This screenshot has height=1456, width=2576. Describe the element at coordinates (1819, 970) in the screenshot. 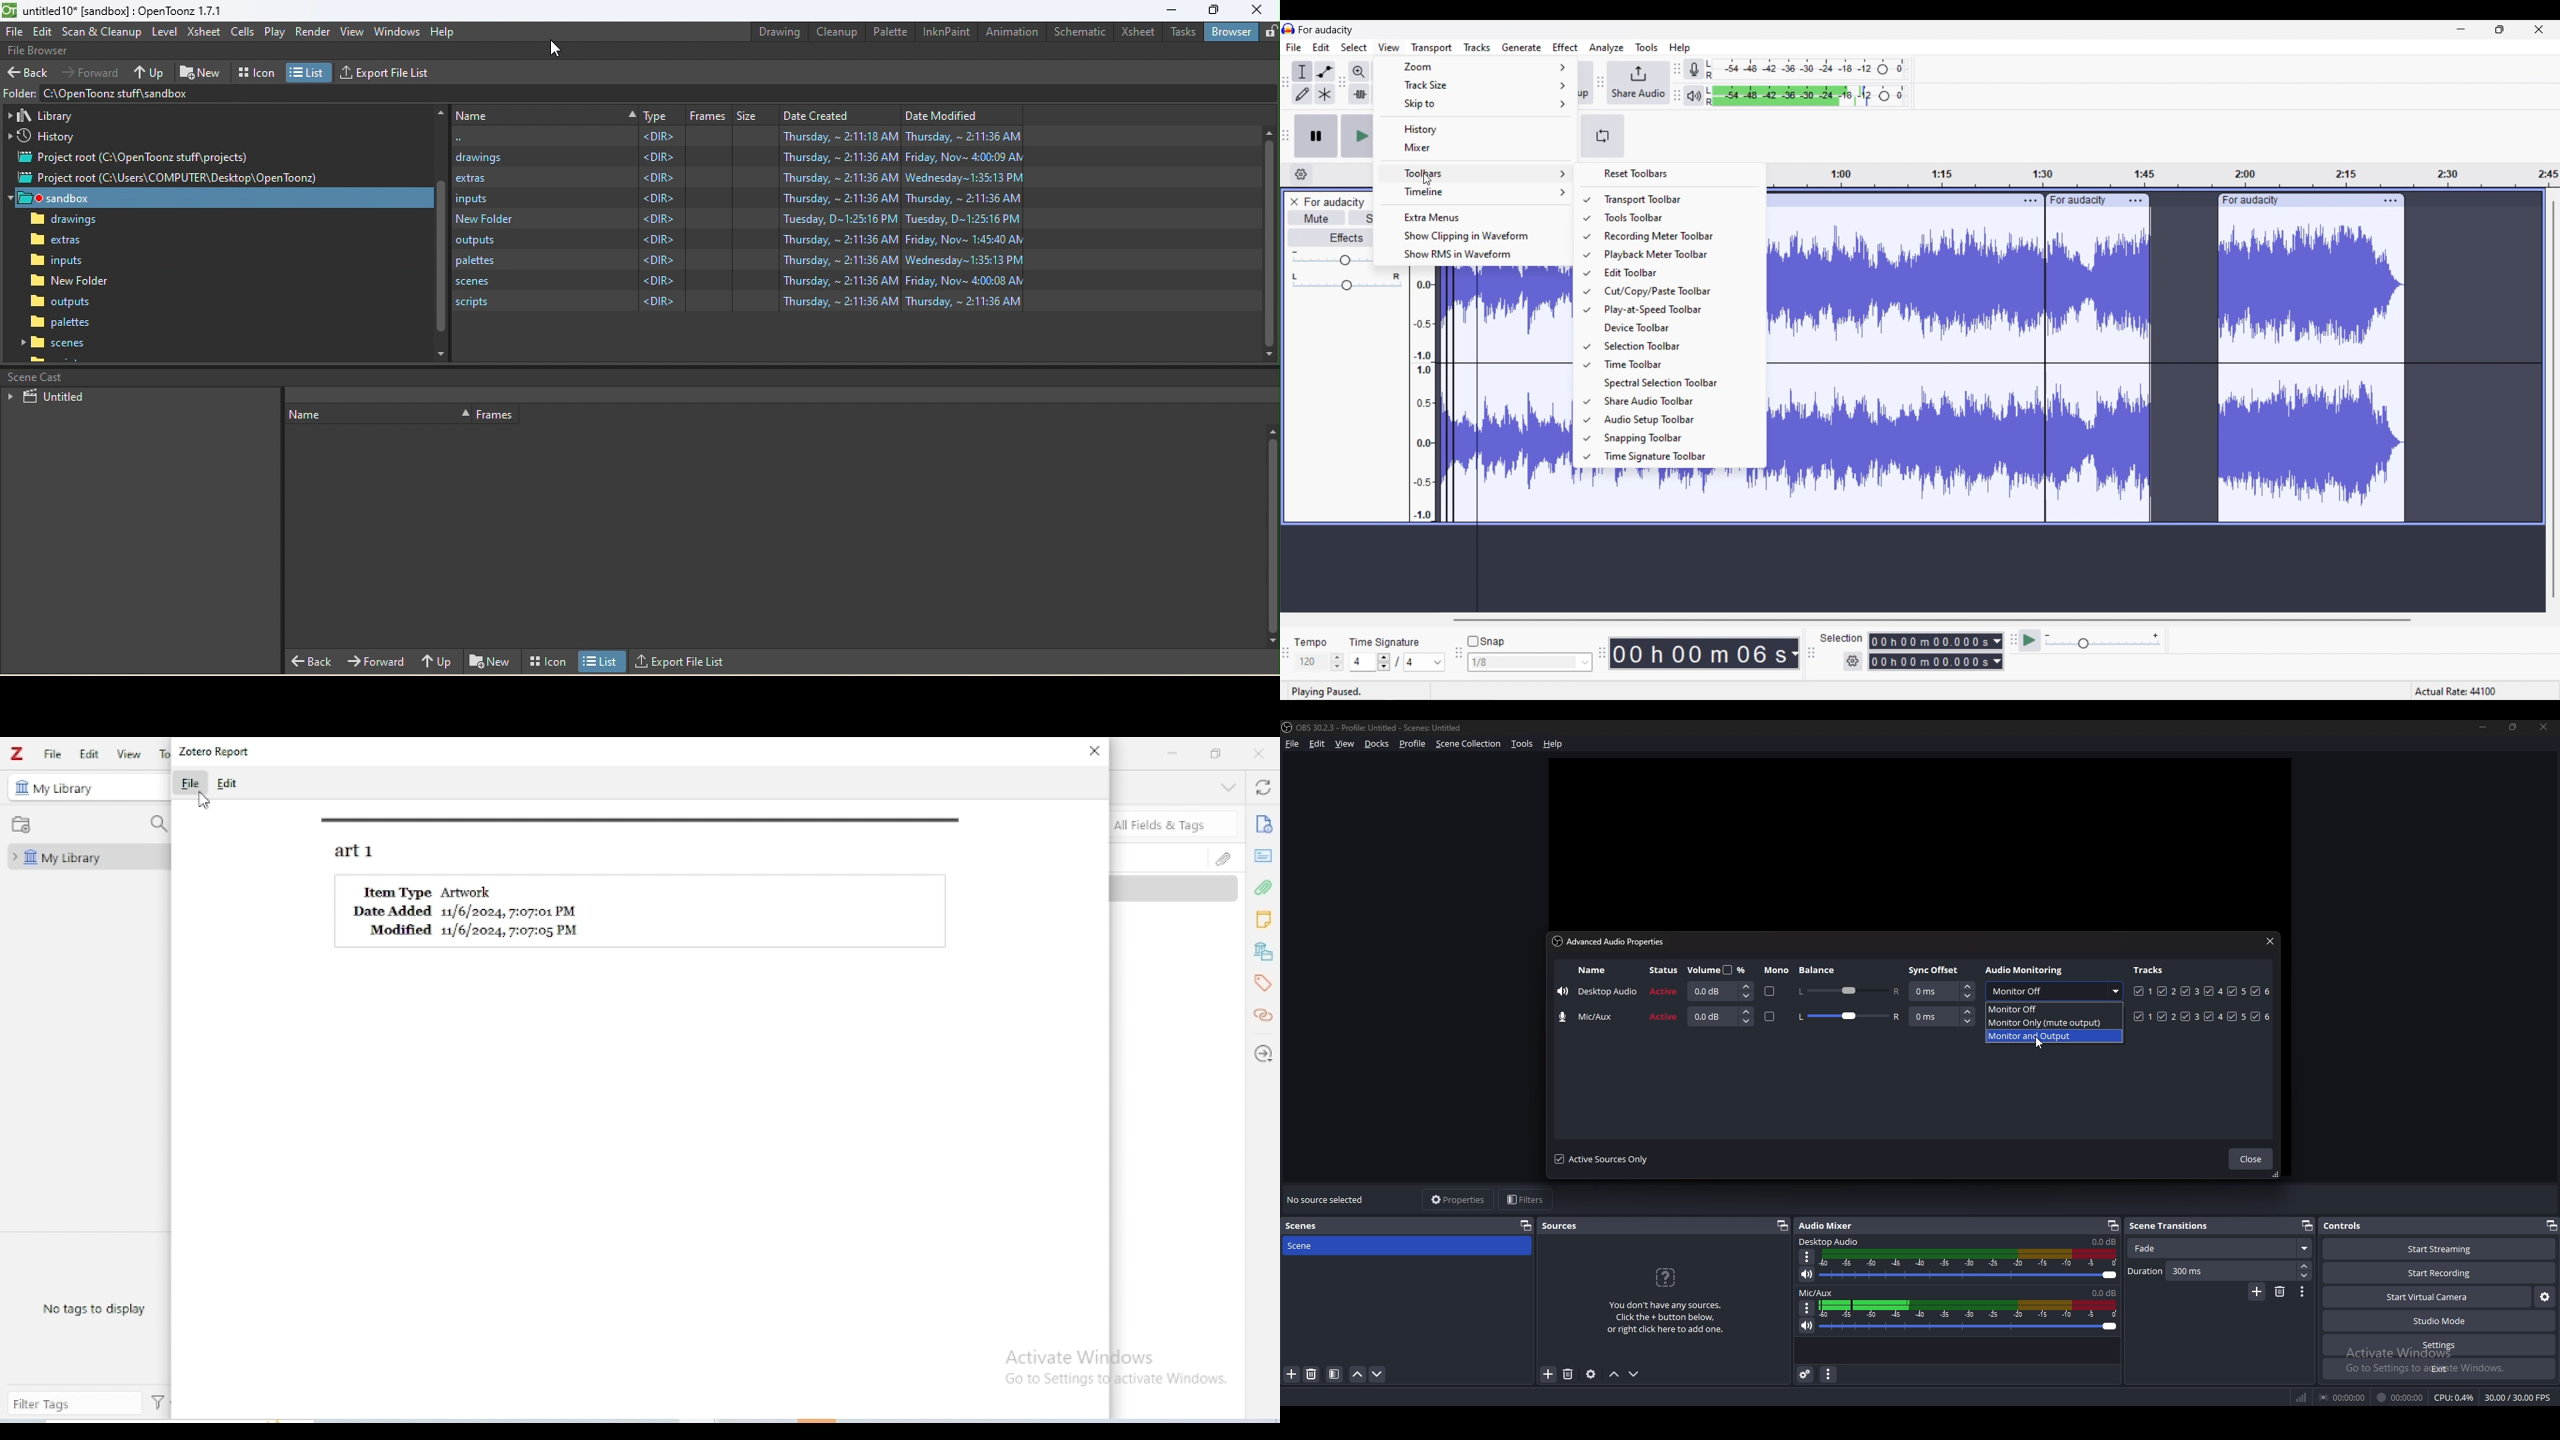

I see `balance` at that location.